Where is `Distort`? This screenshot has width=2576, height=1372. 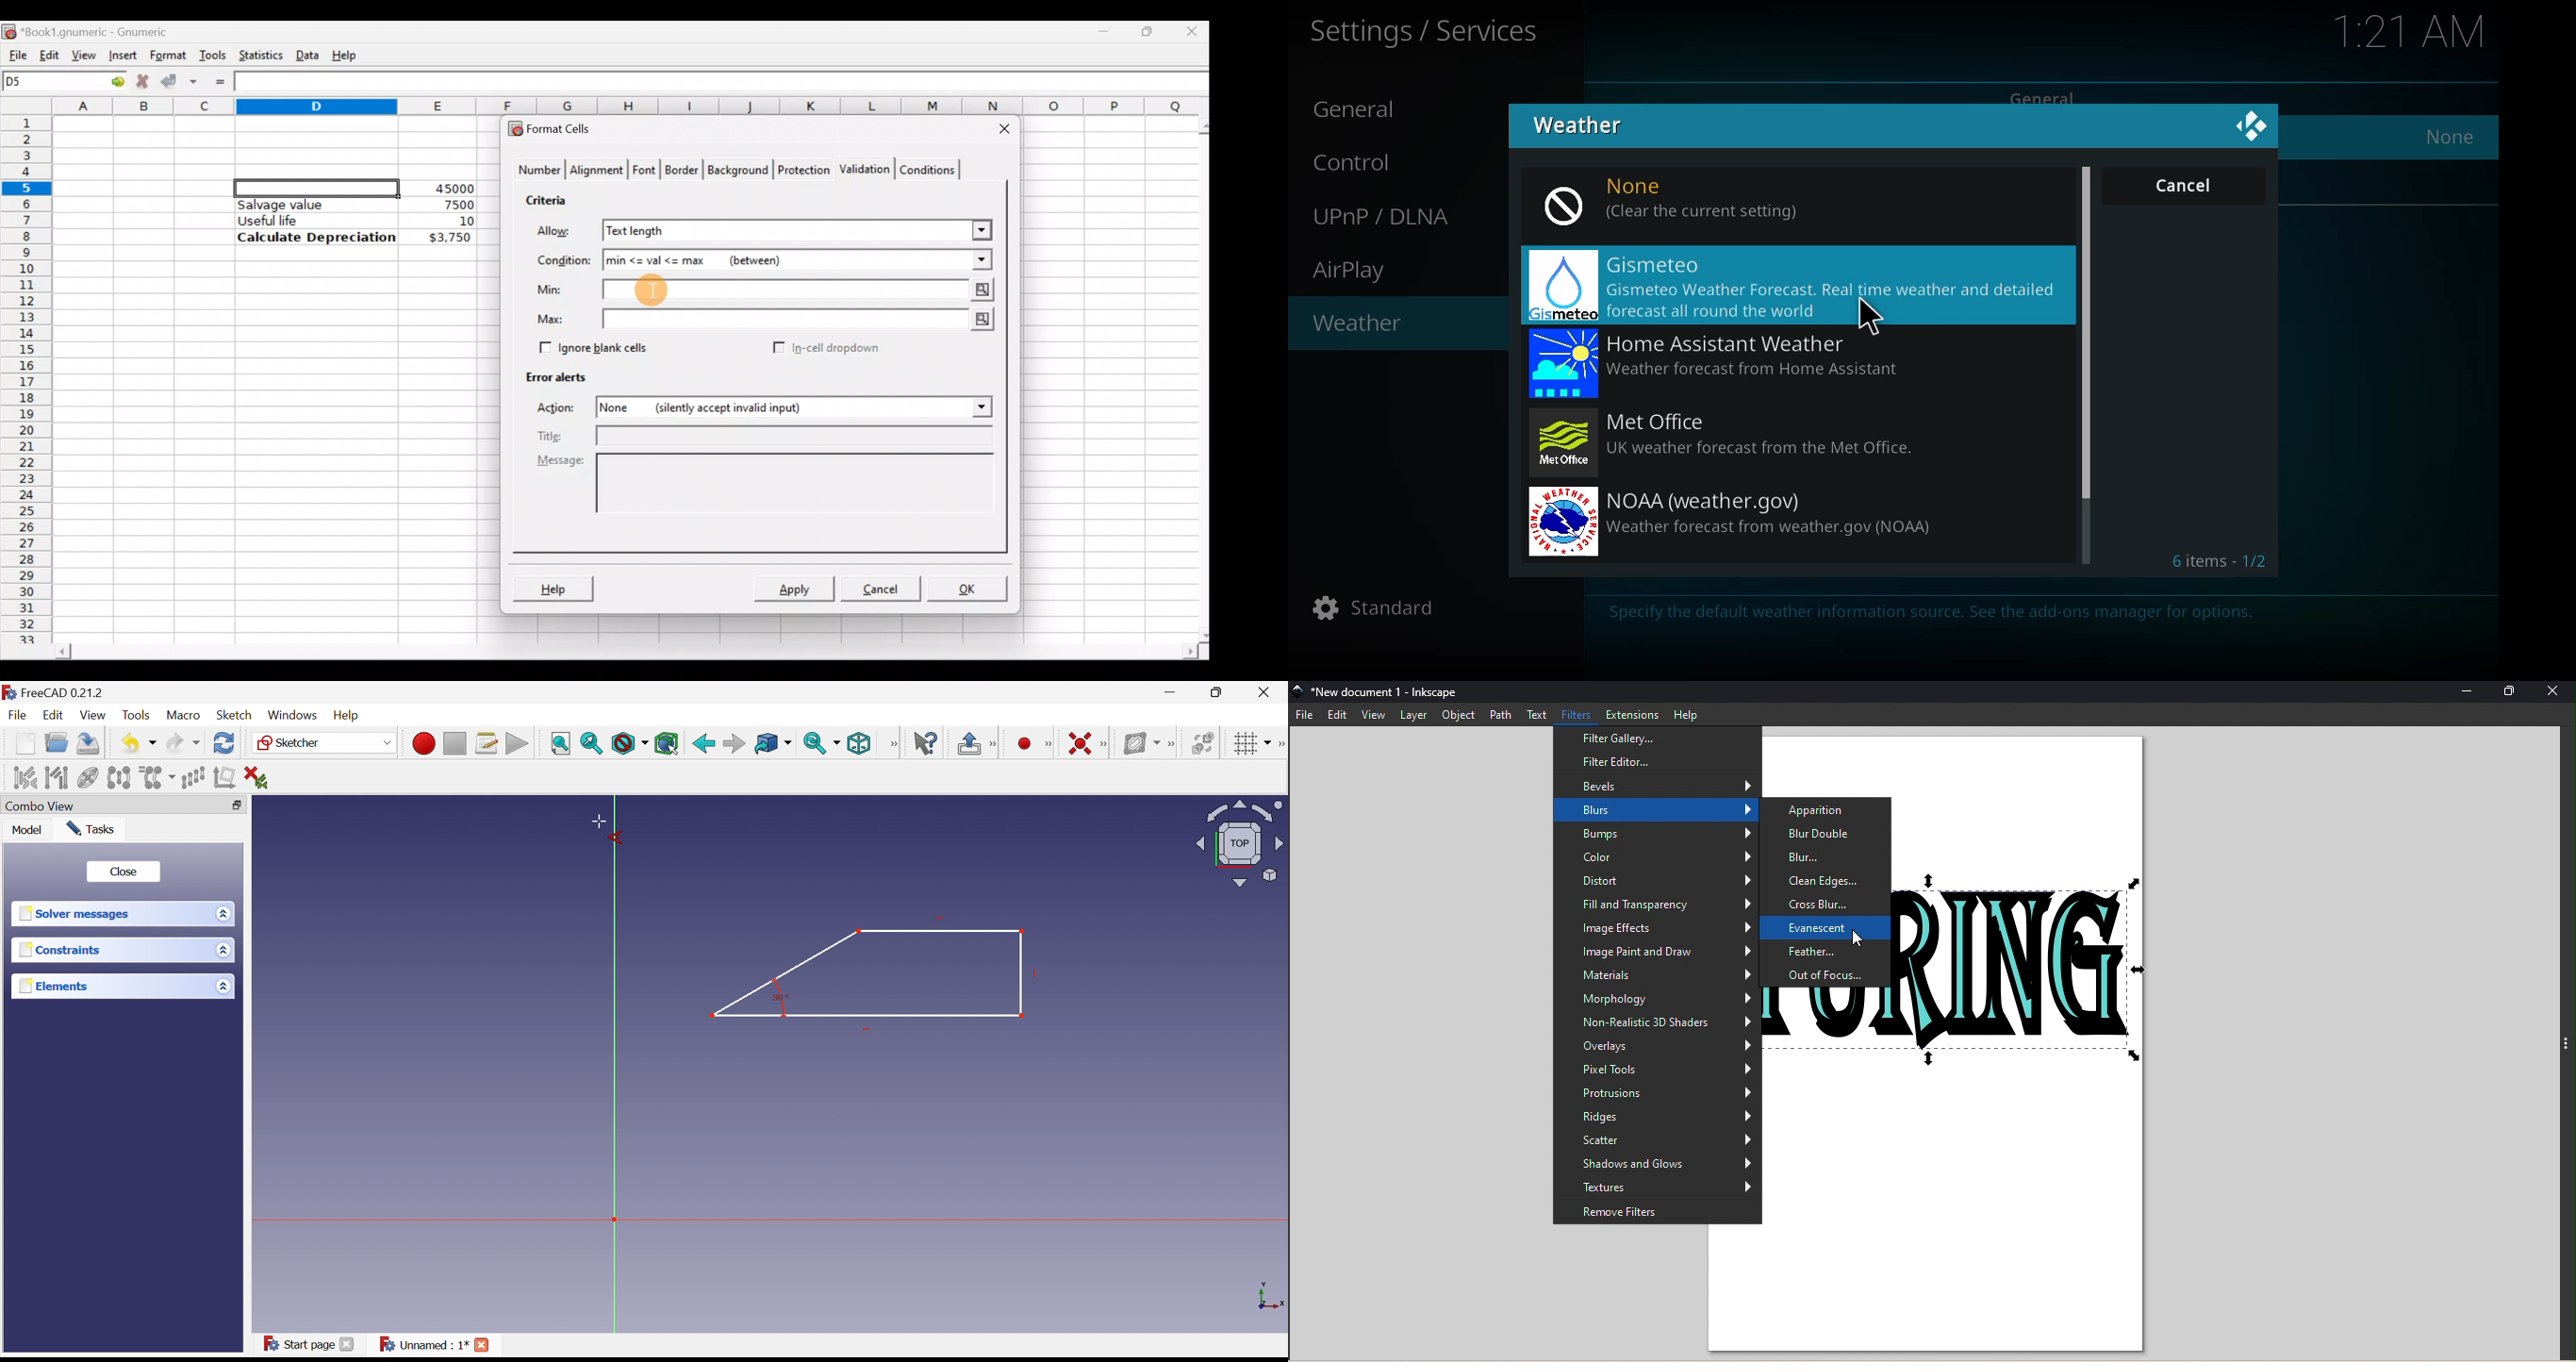
Distort is located at coordinates (1660, 877).